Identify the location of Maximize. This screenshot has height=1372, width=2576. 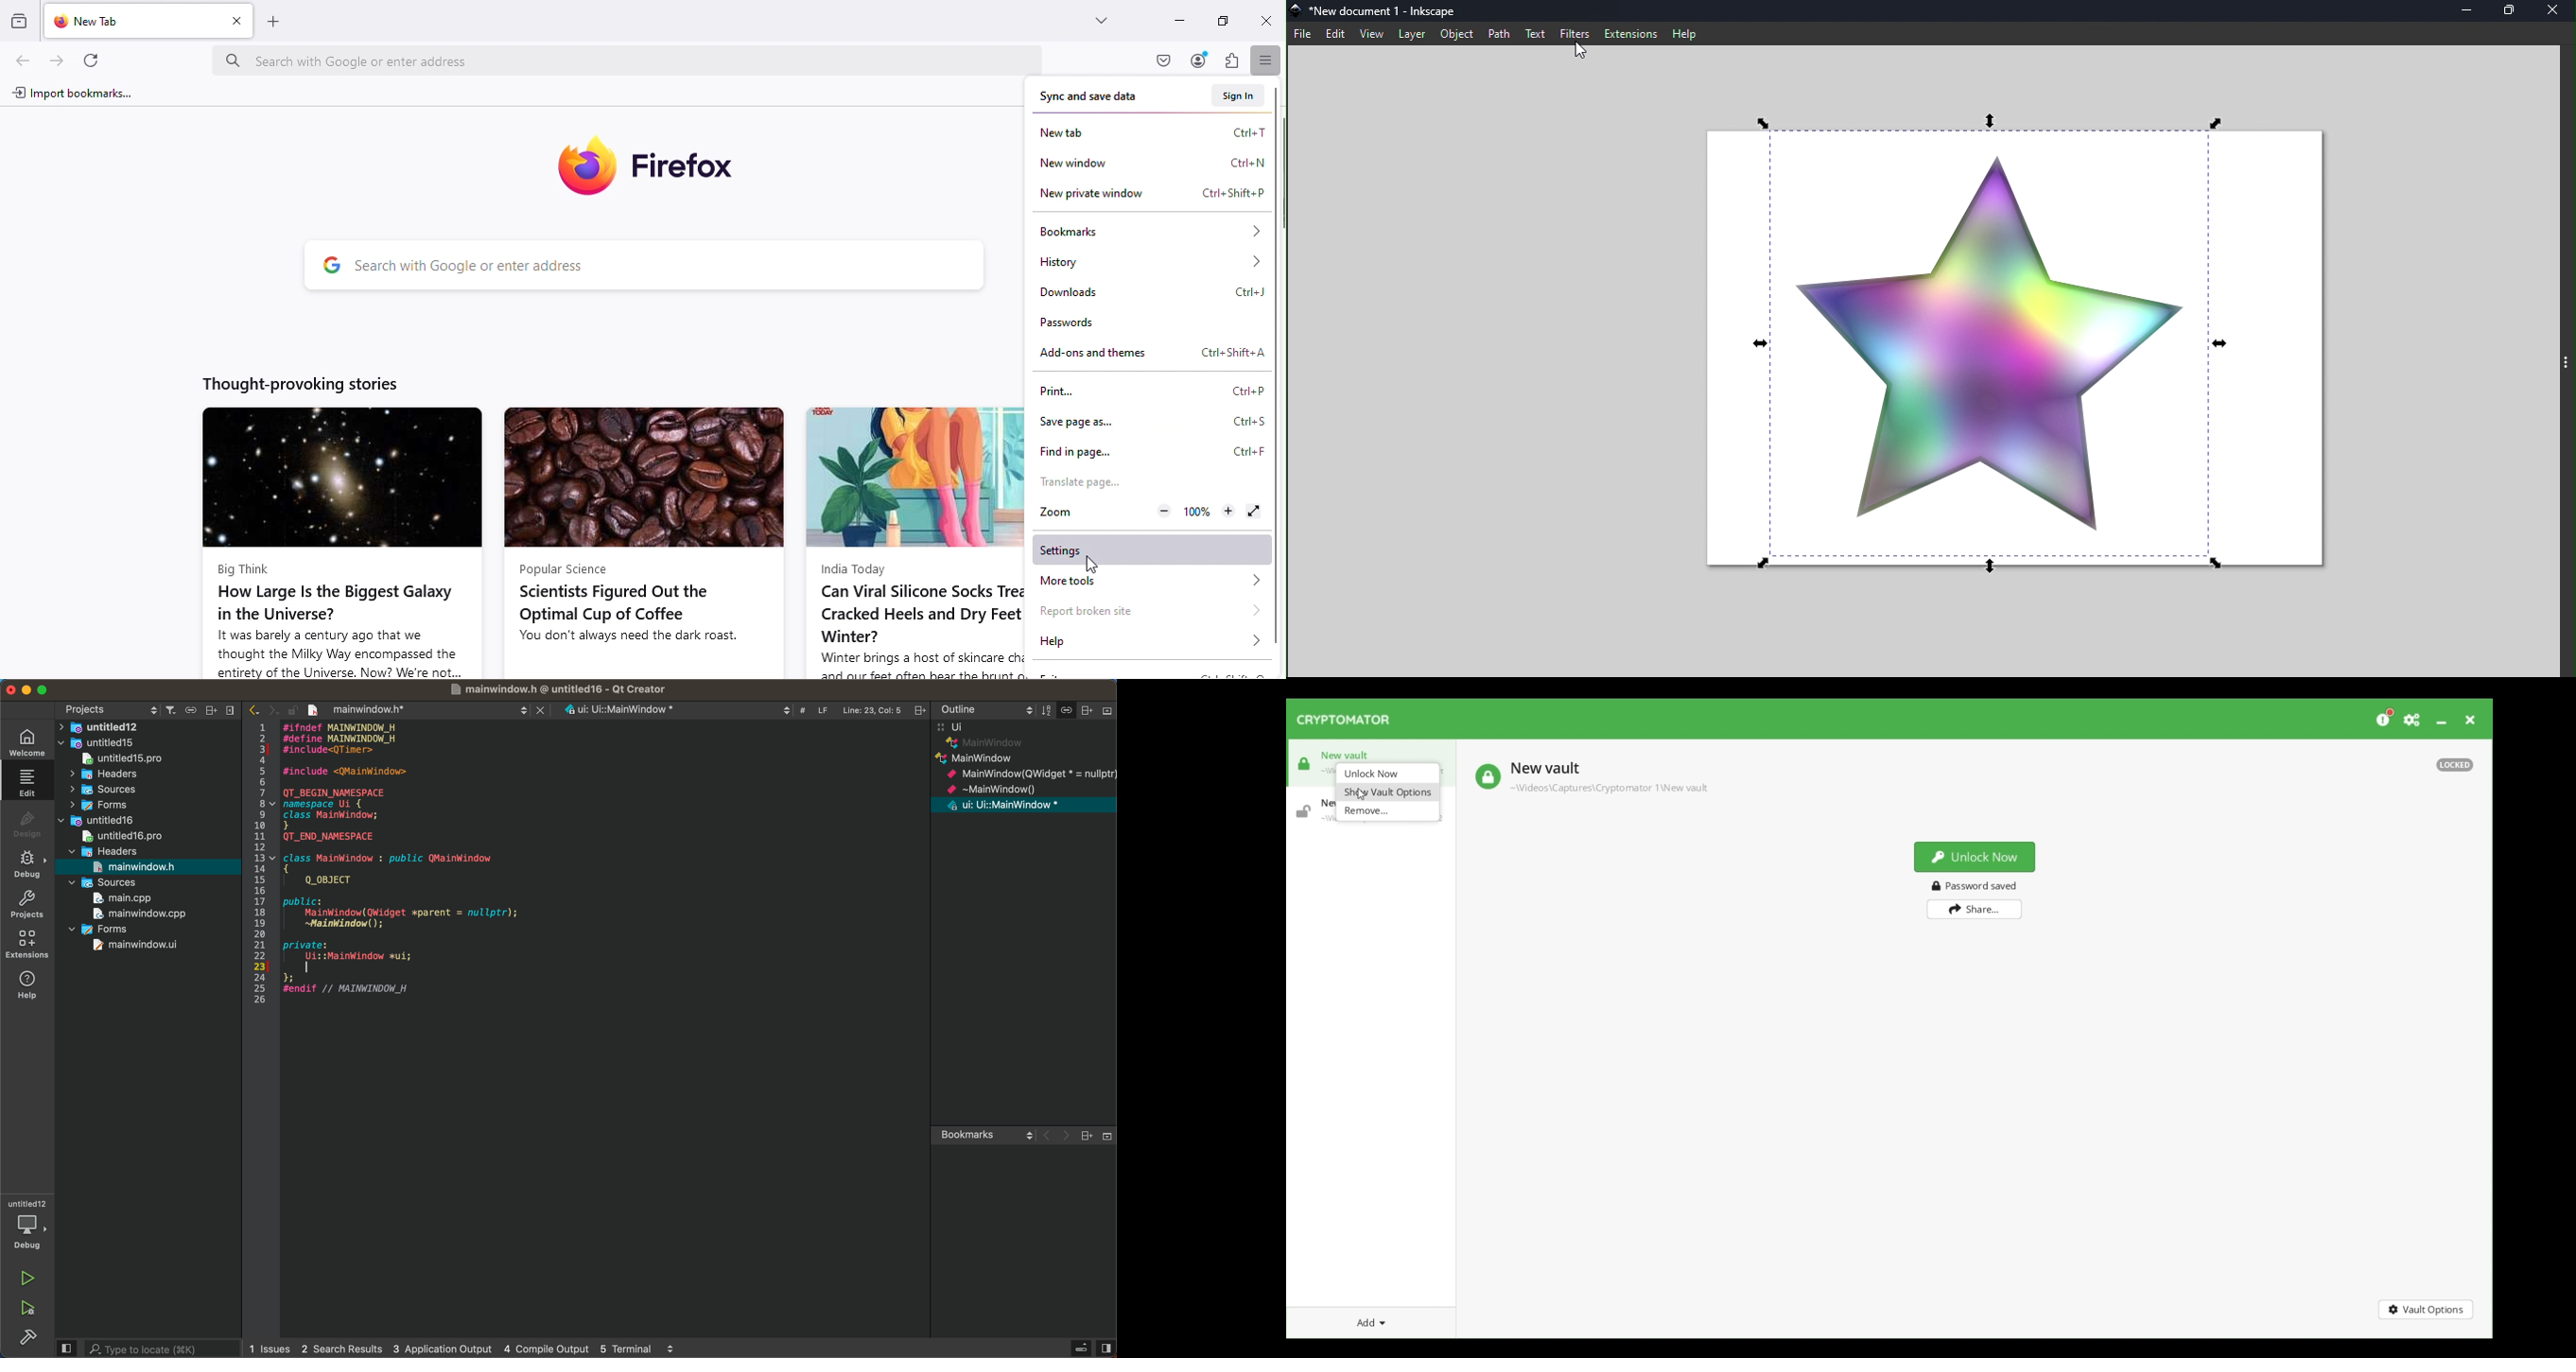
(1220, 19).